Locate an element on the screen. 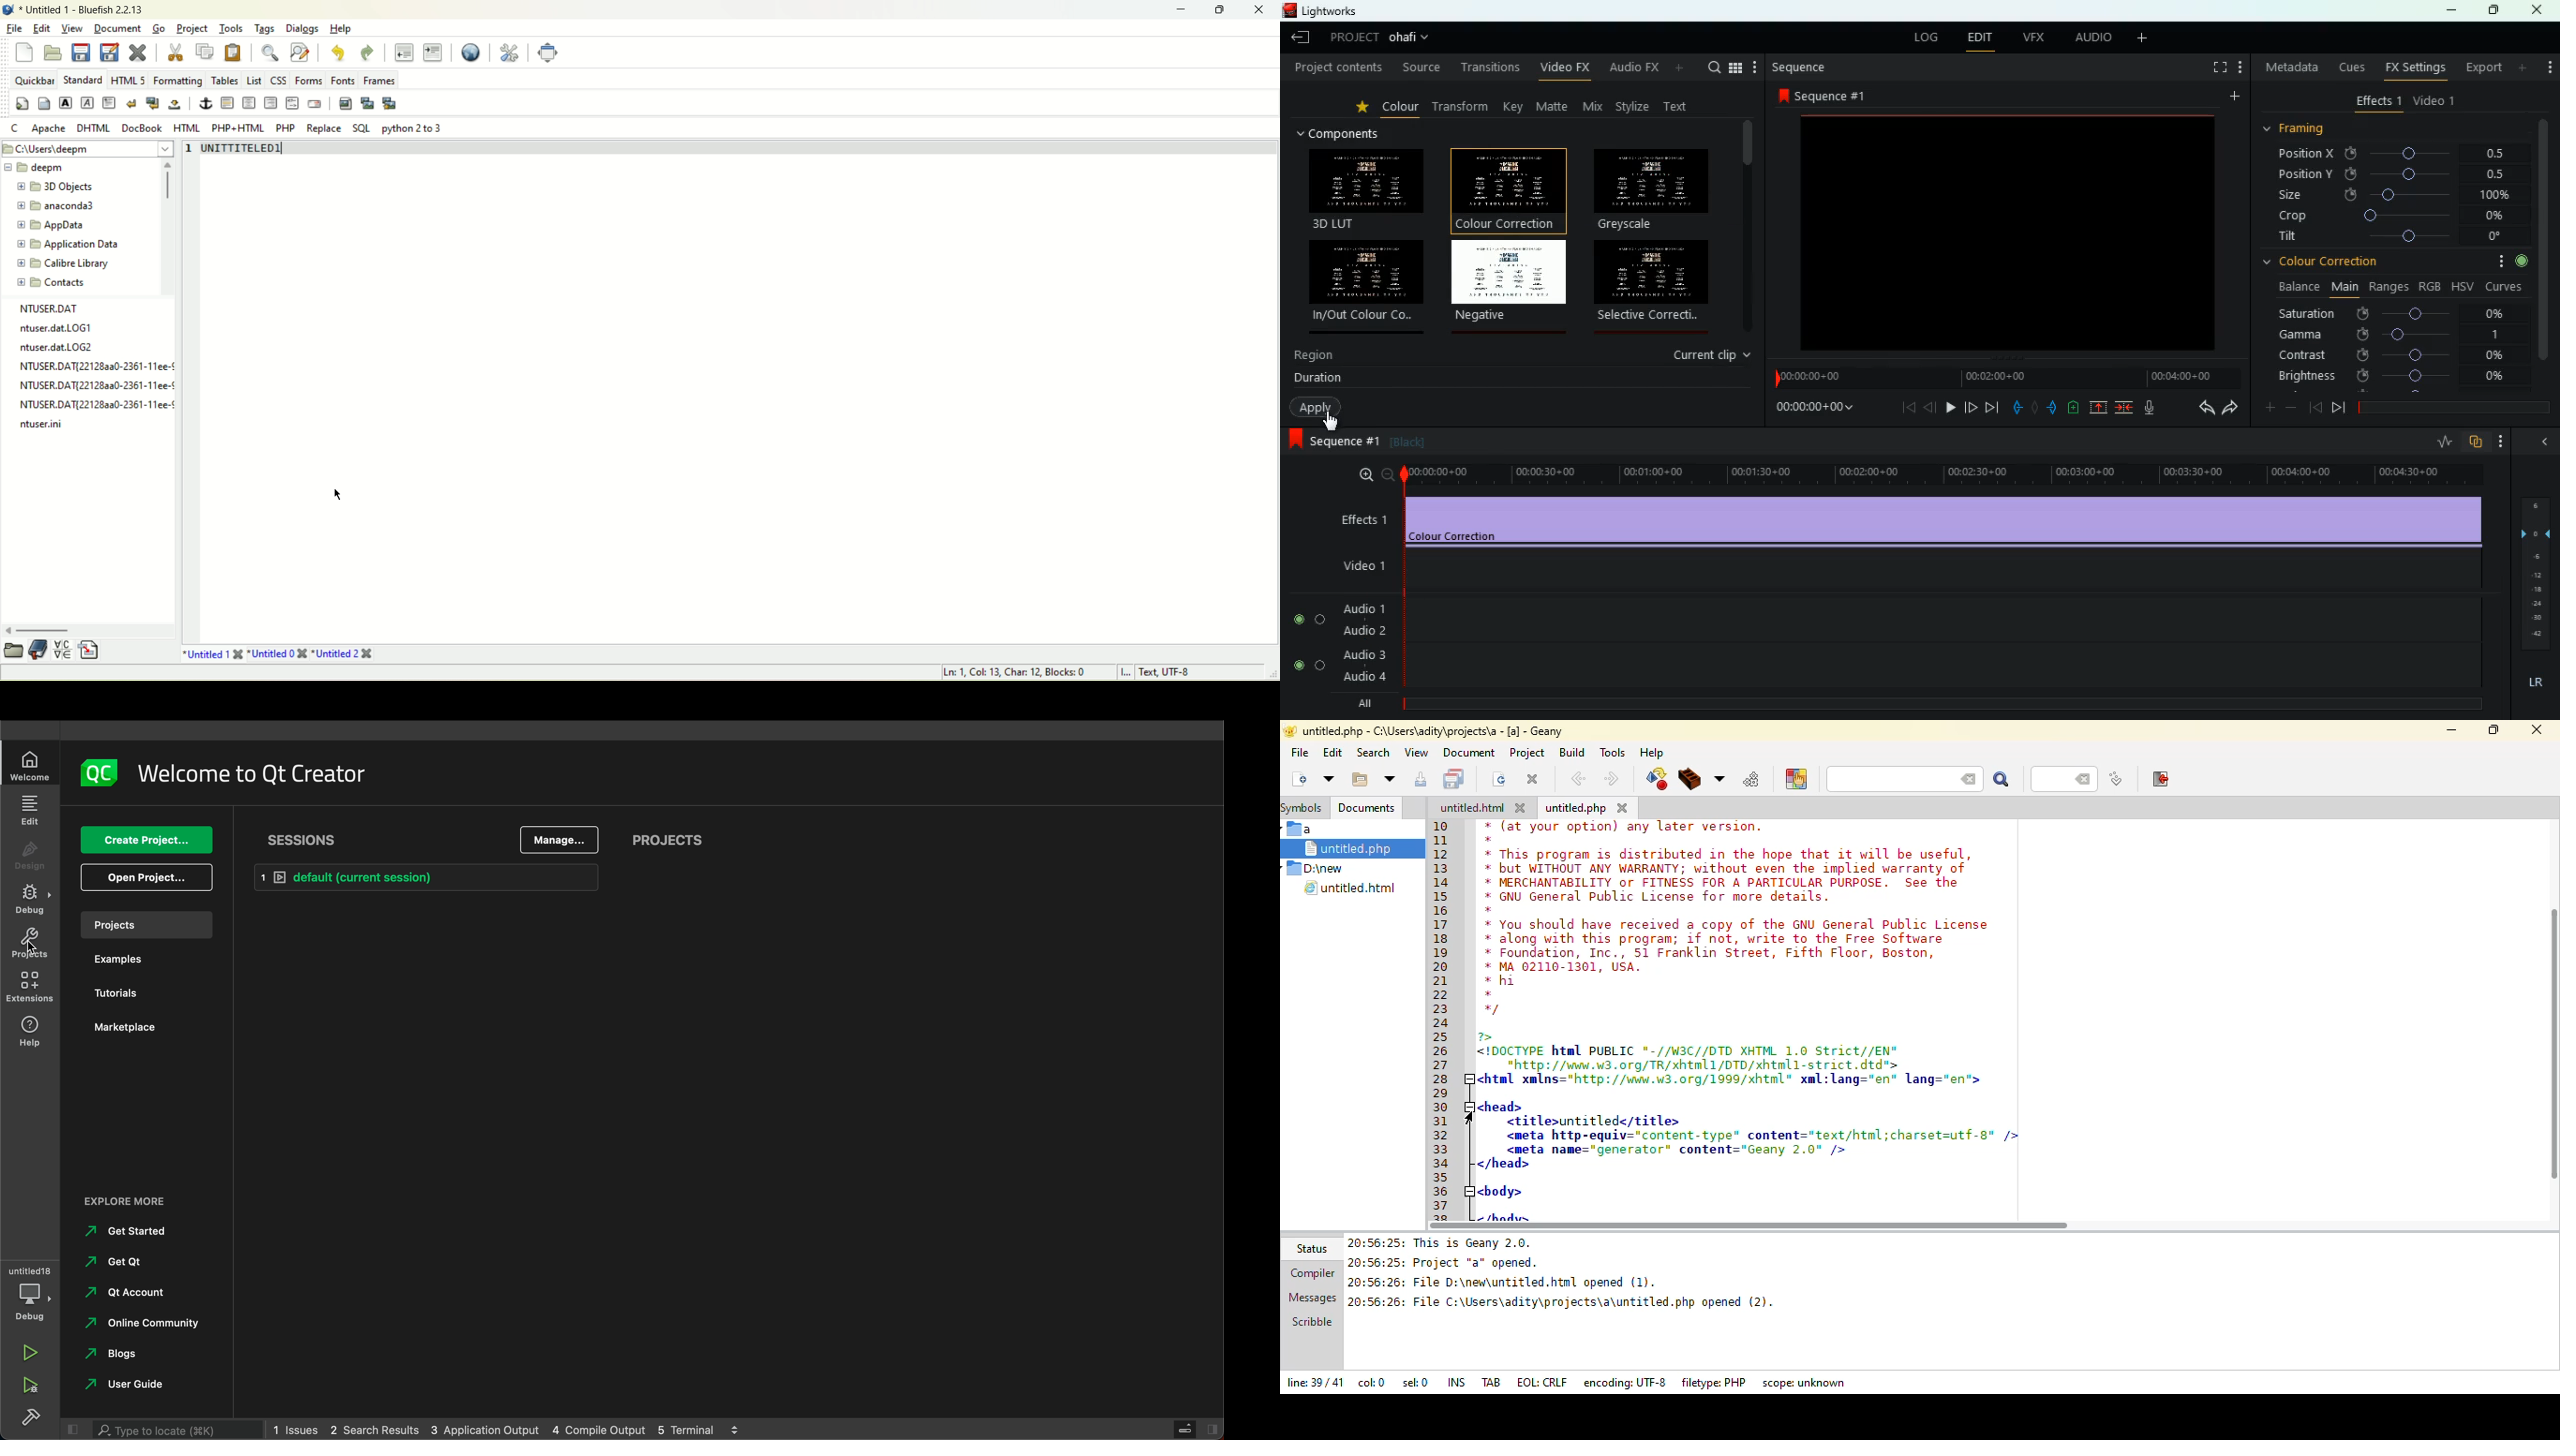 This screenshot has height=1456, width=2576. application data is located at coordinates (77, 244).